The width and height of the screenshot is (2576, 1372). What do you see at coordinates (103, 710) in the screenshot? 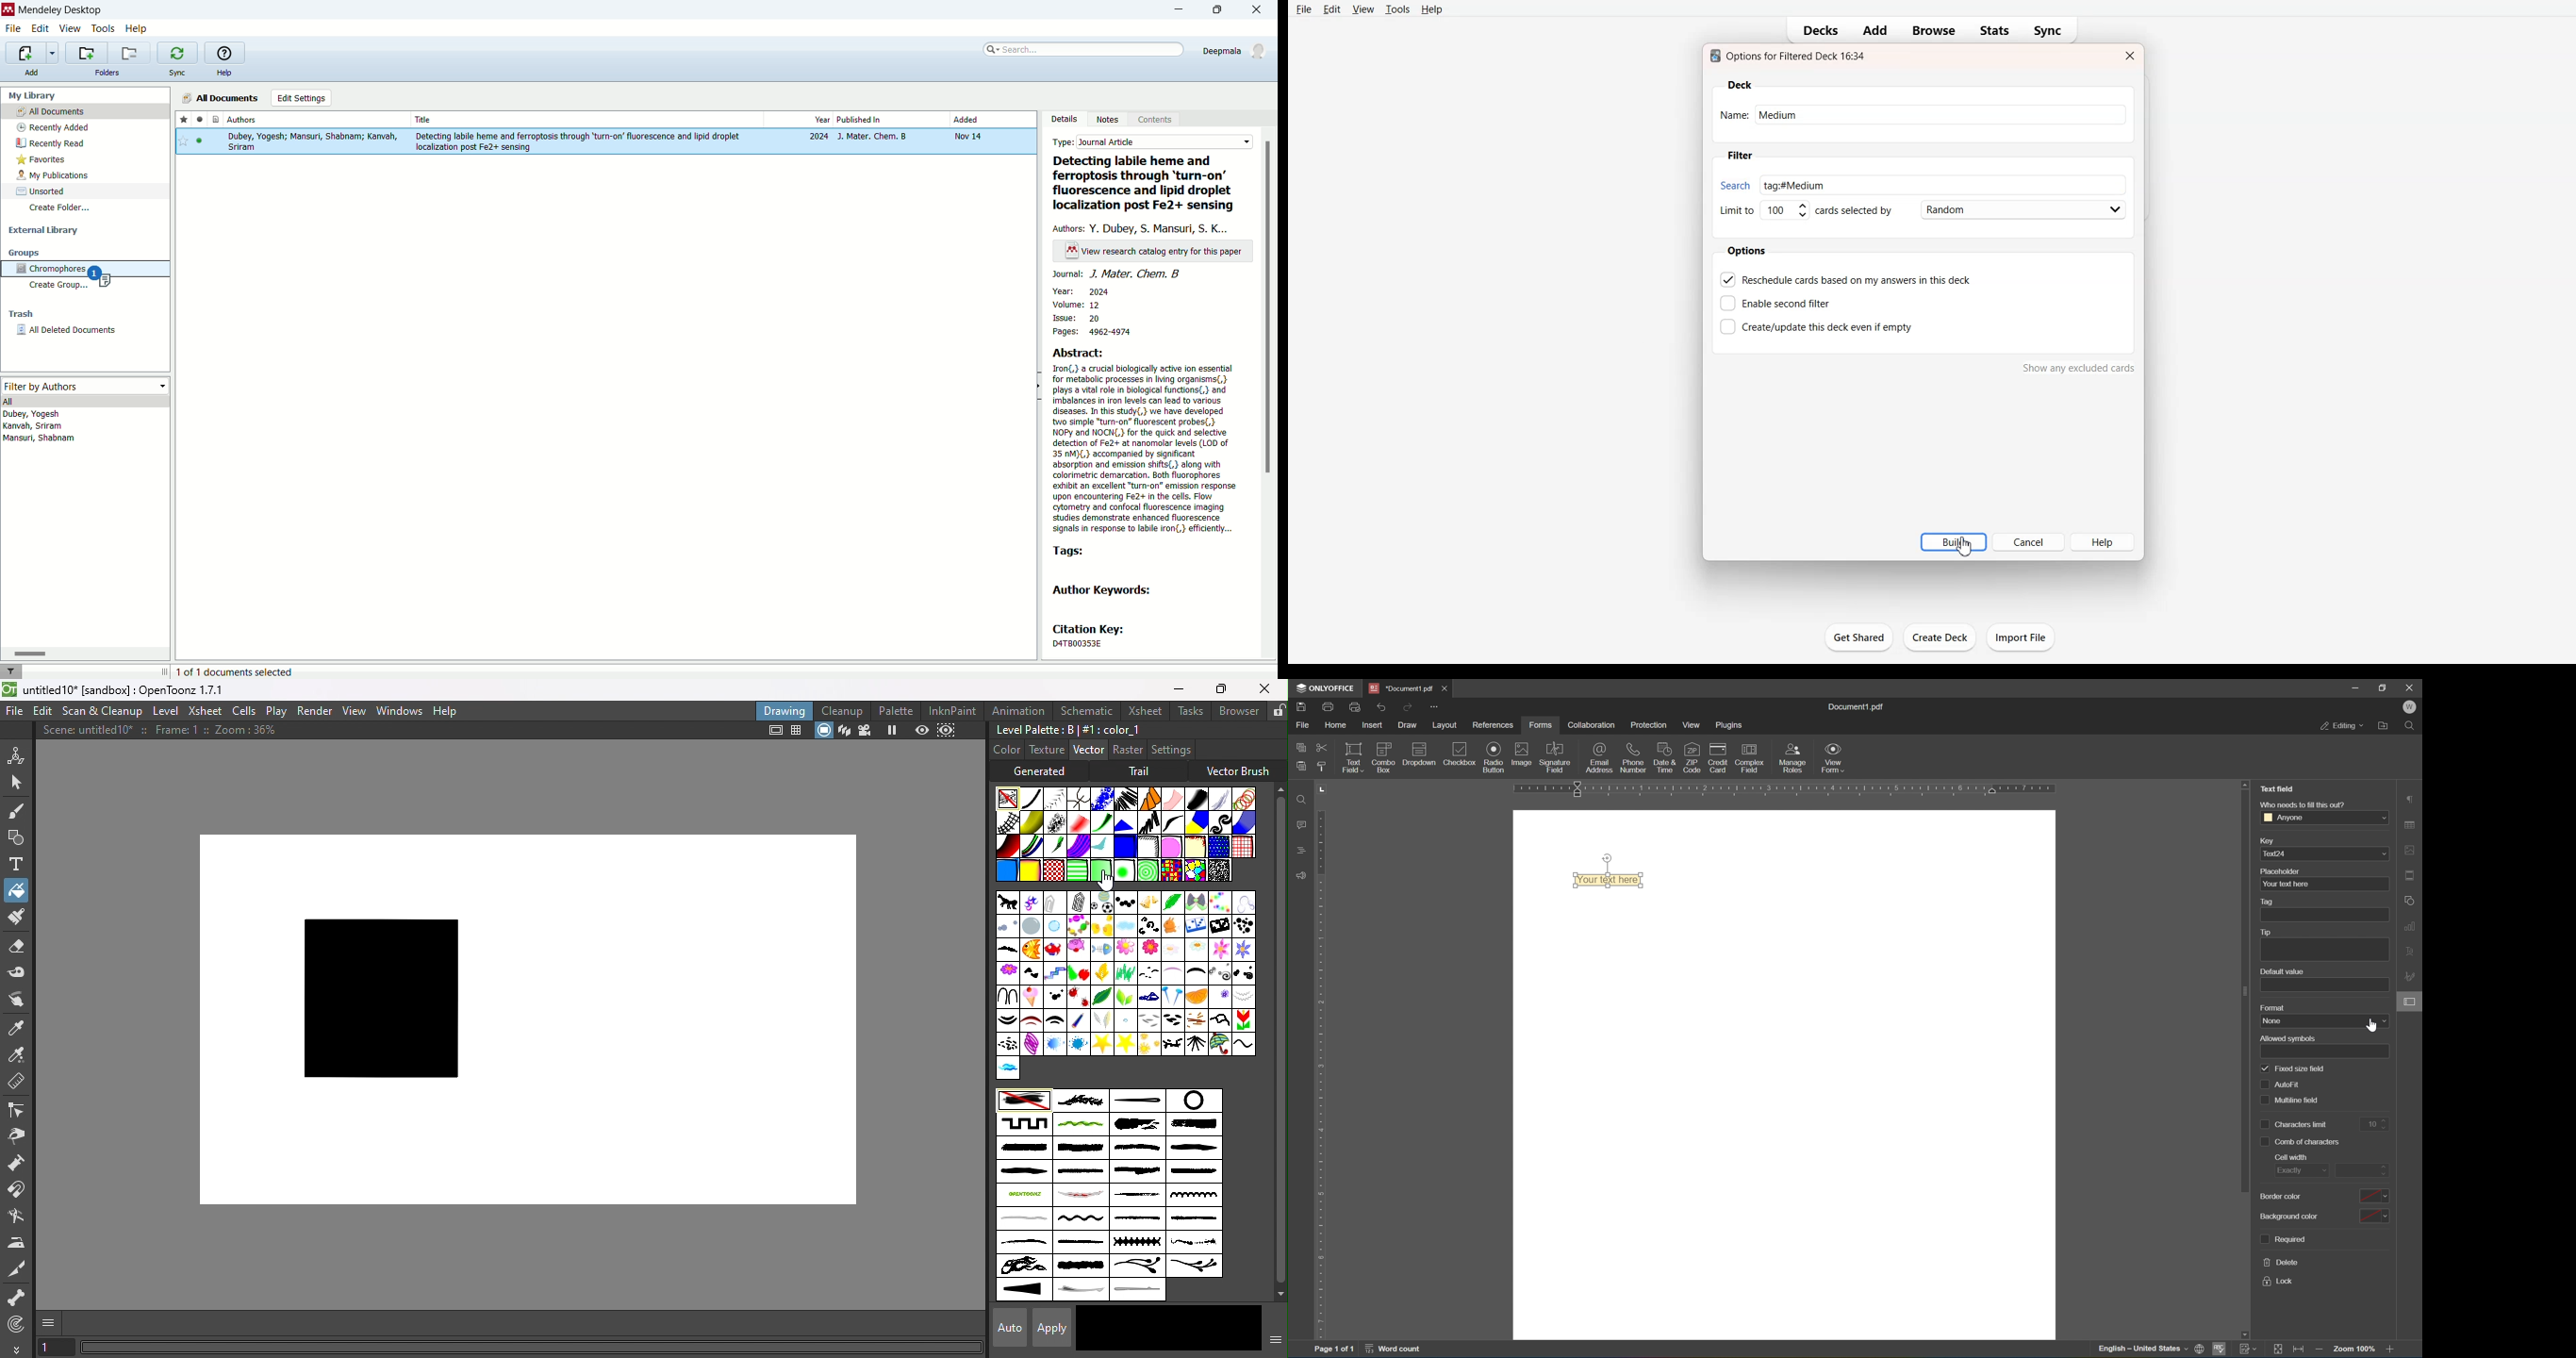
I see `Scan & Cleanup` at bounding box center [103, 710].